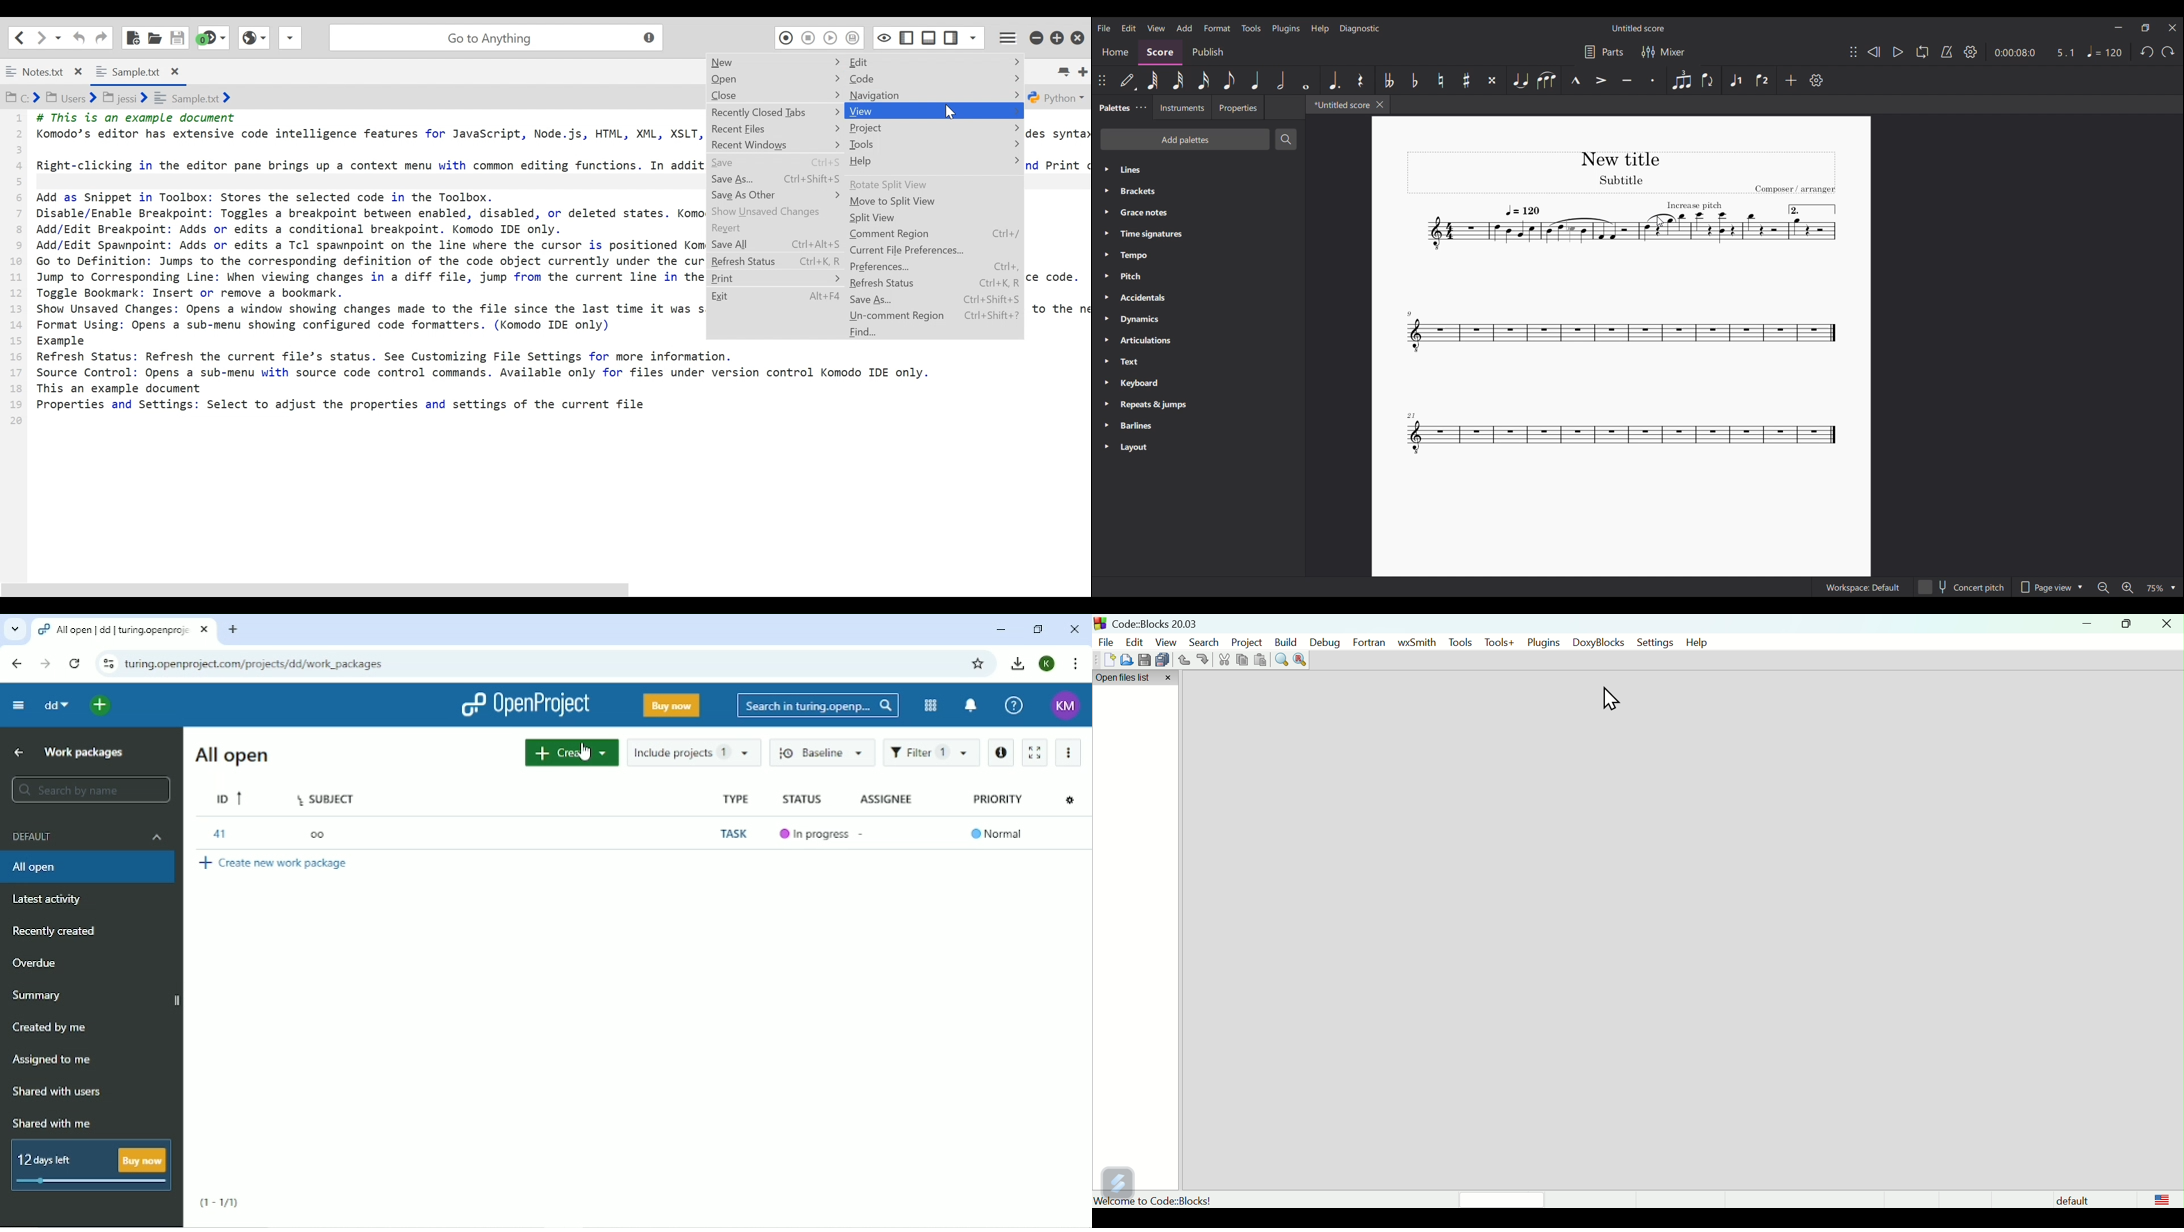 The width and height of the screenshot is (2184, 1232). I want to click on Palette settings, so click(1141, 107).